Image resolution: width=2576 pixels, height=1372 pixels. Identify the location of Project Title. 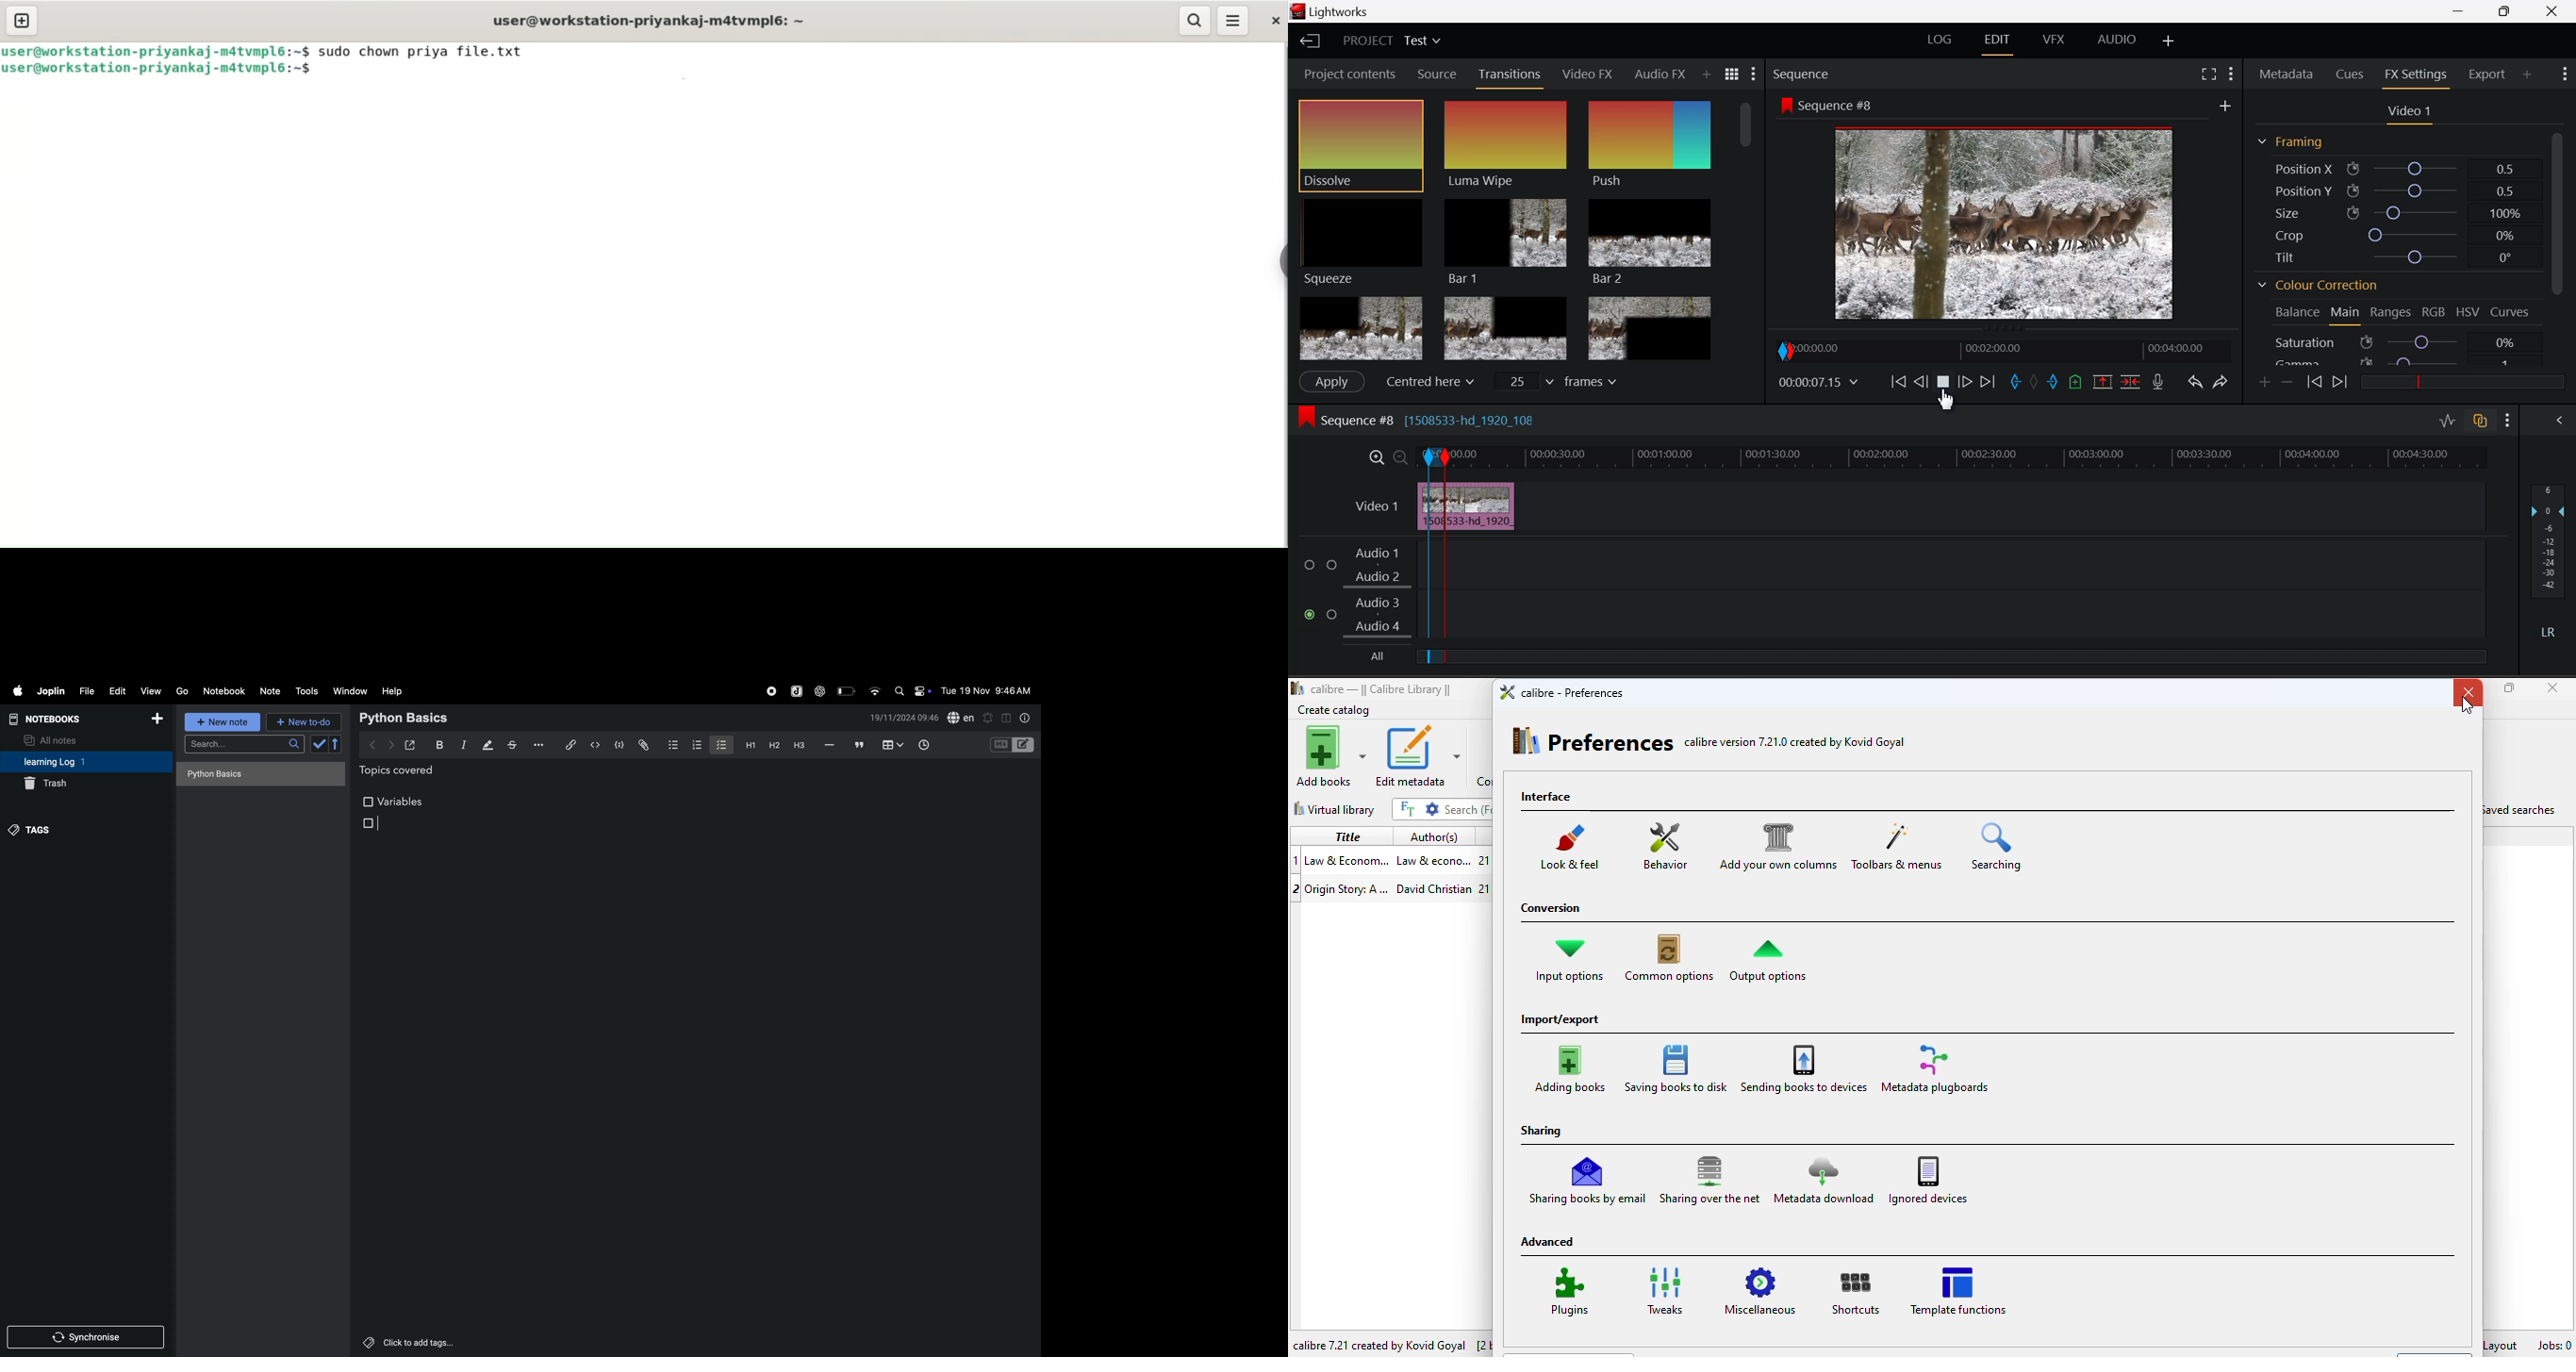
(1390, 40).